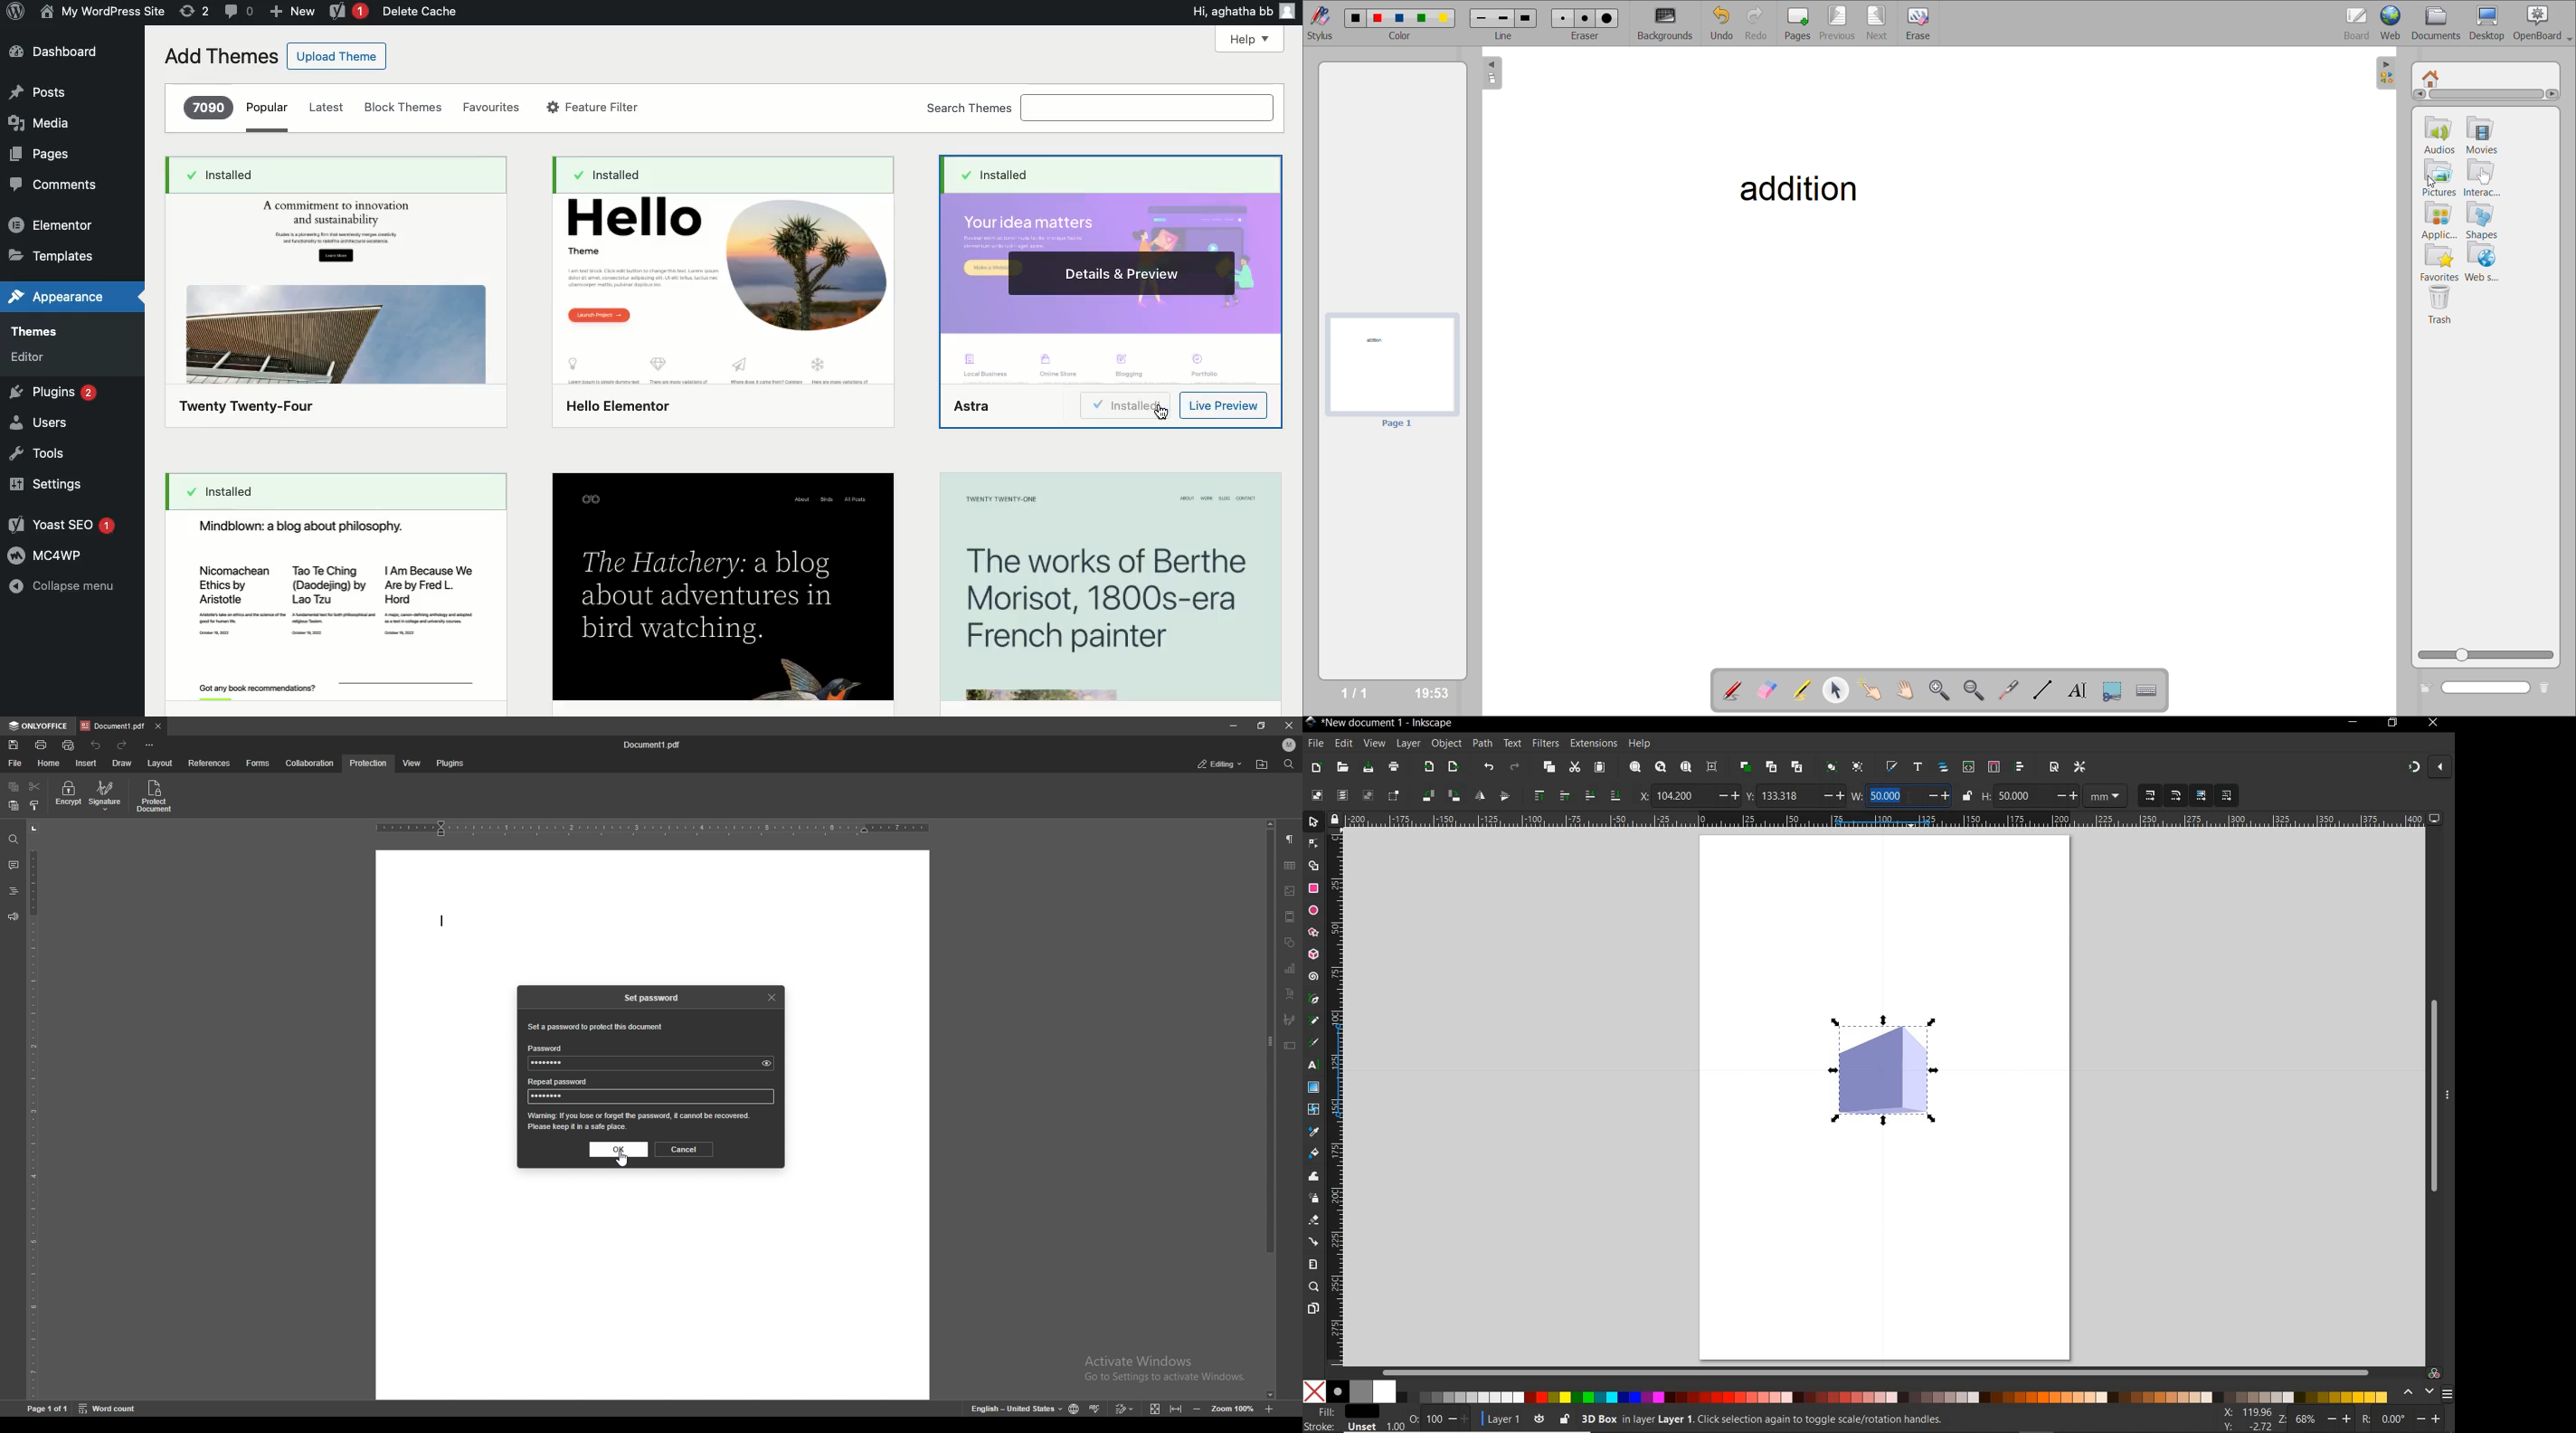  What do you see at coordinates (2488, 689) in the screenshot?
I see `search` at bounding box center [2488, 689].